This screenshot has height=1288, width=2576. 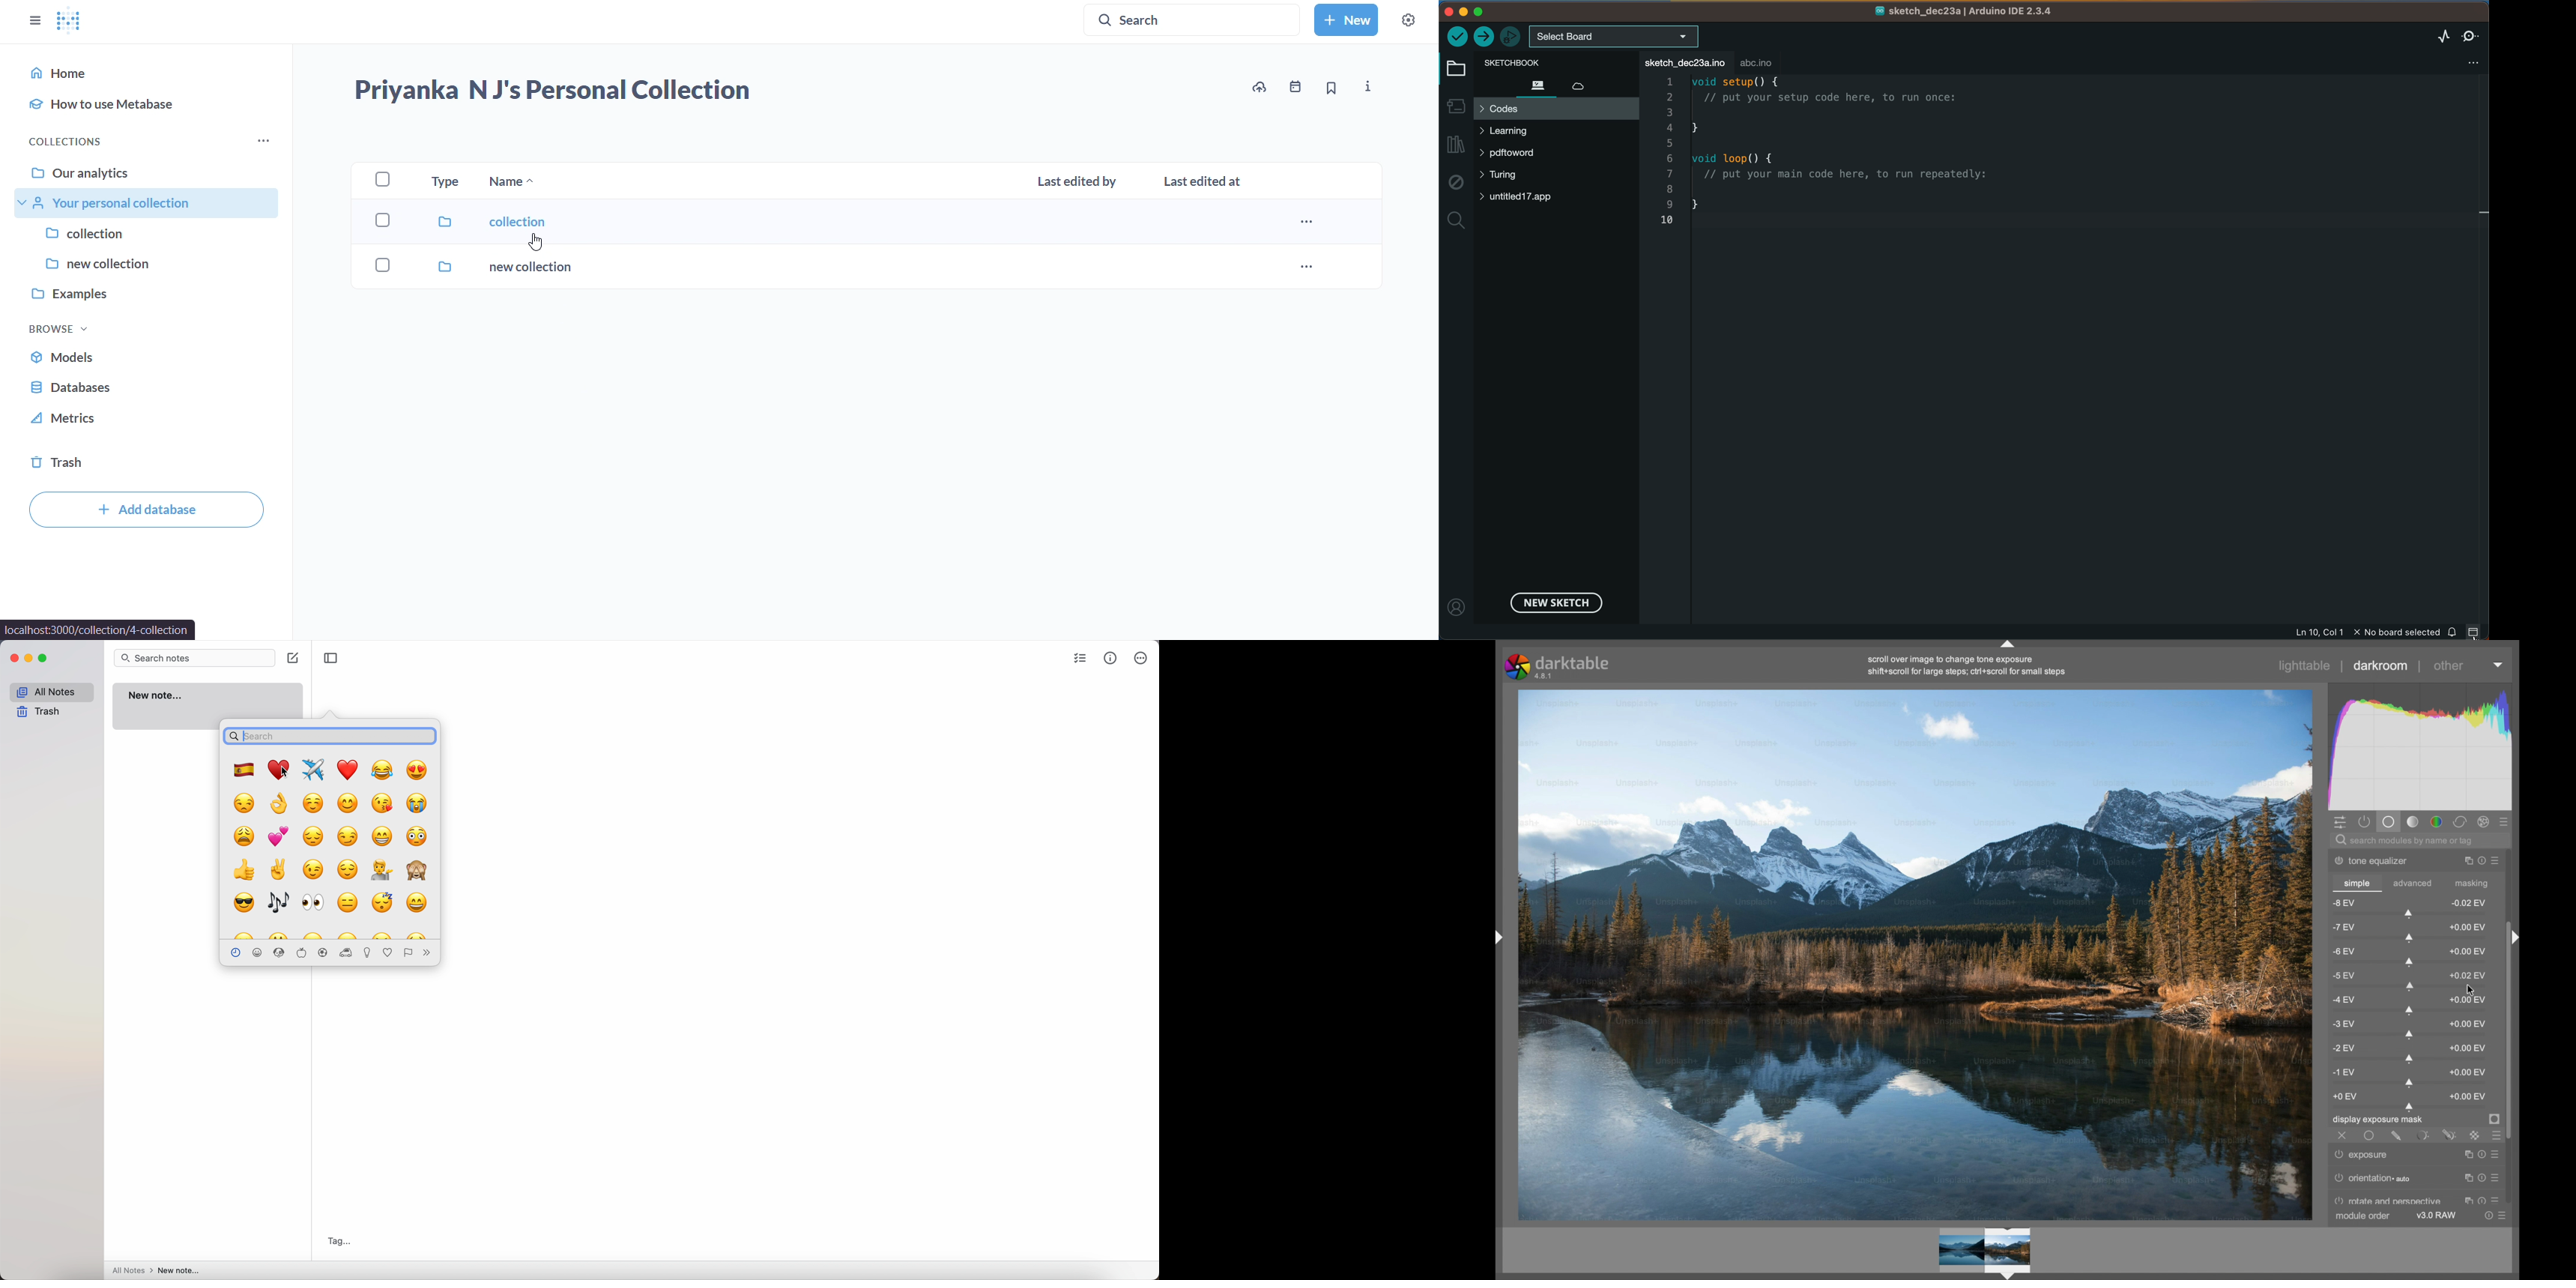 I want to click on close sidebar, so click(x=34, y=20).